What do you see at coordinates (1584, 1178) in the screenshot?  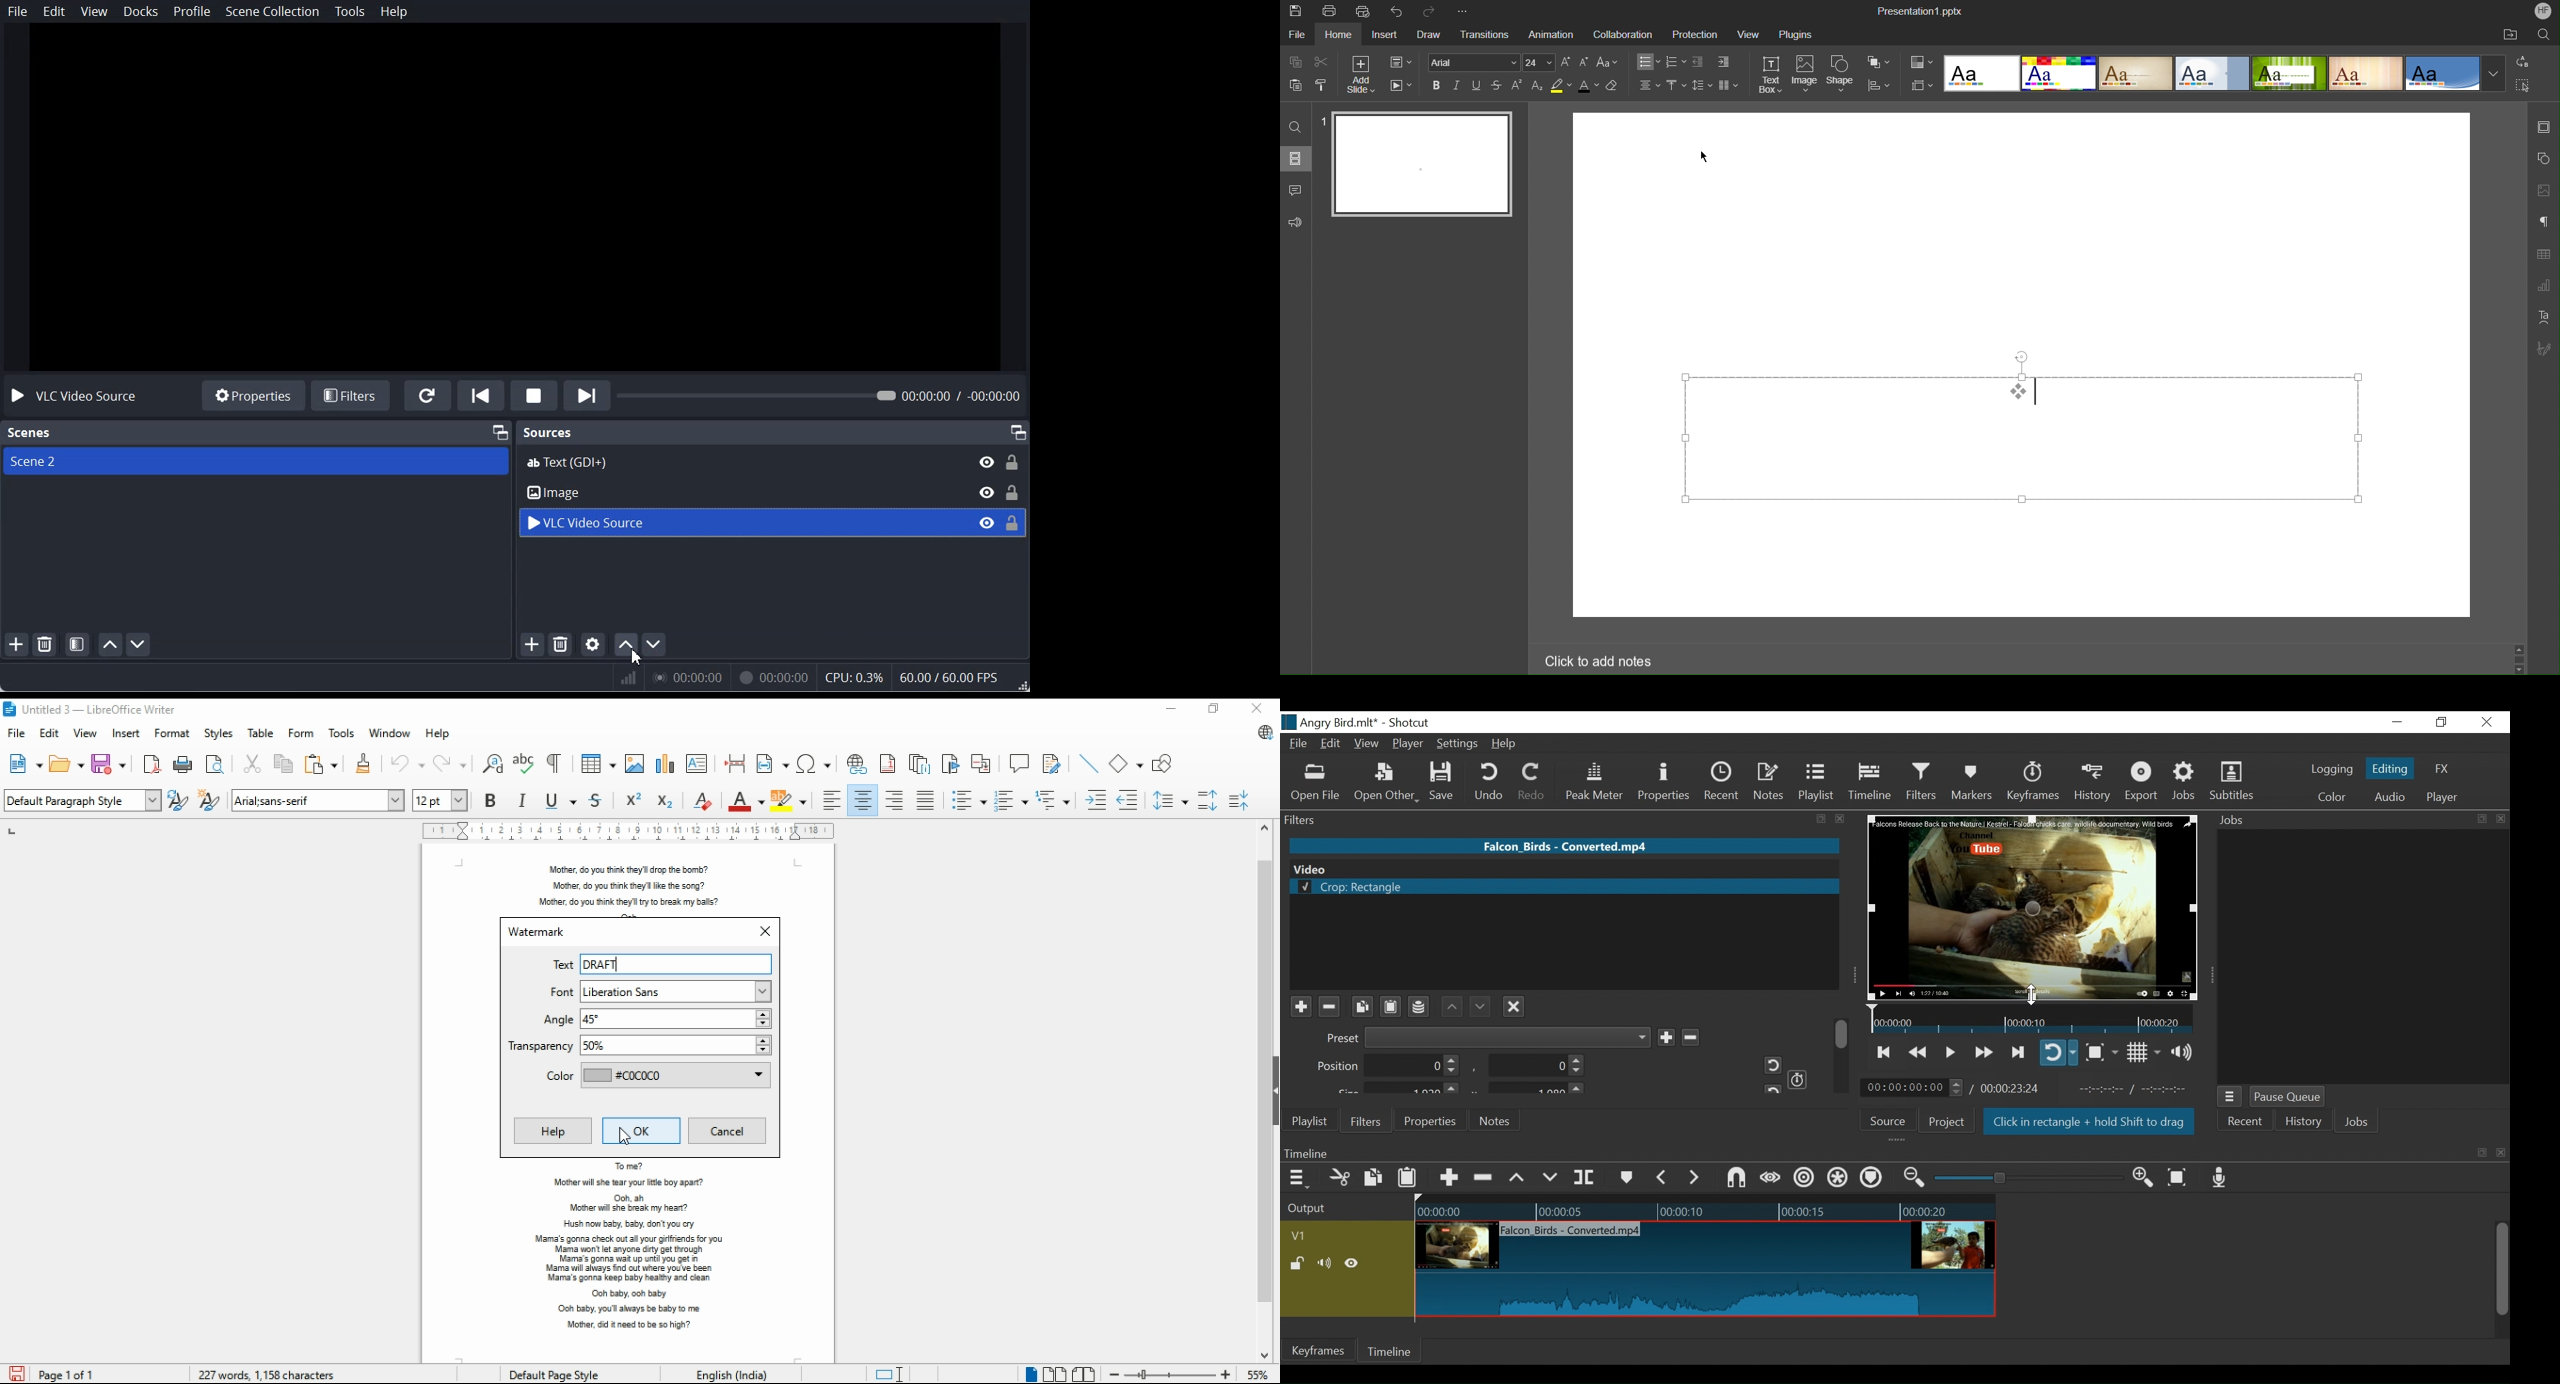 I see `Split at playhead` at bounding box center [1584, 1178].